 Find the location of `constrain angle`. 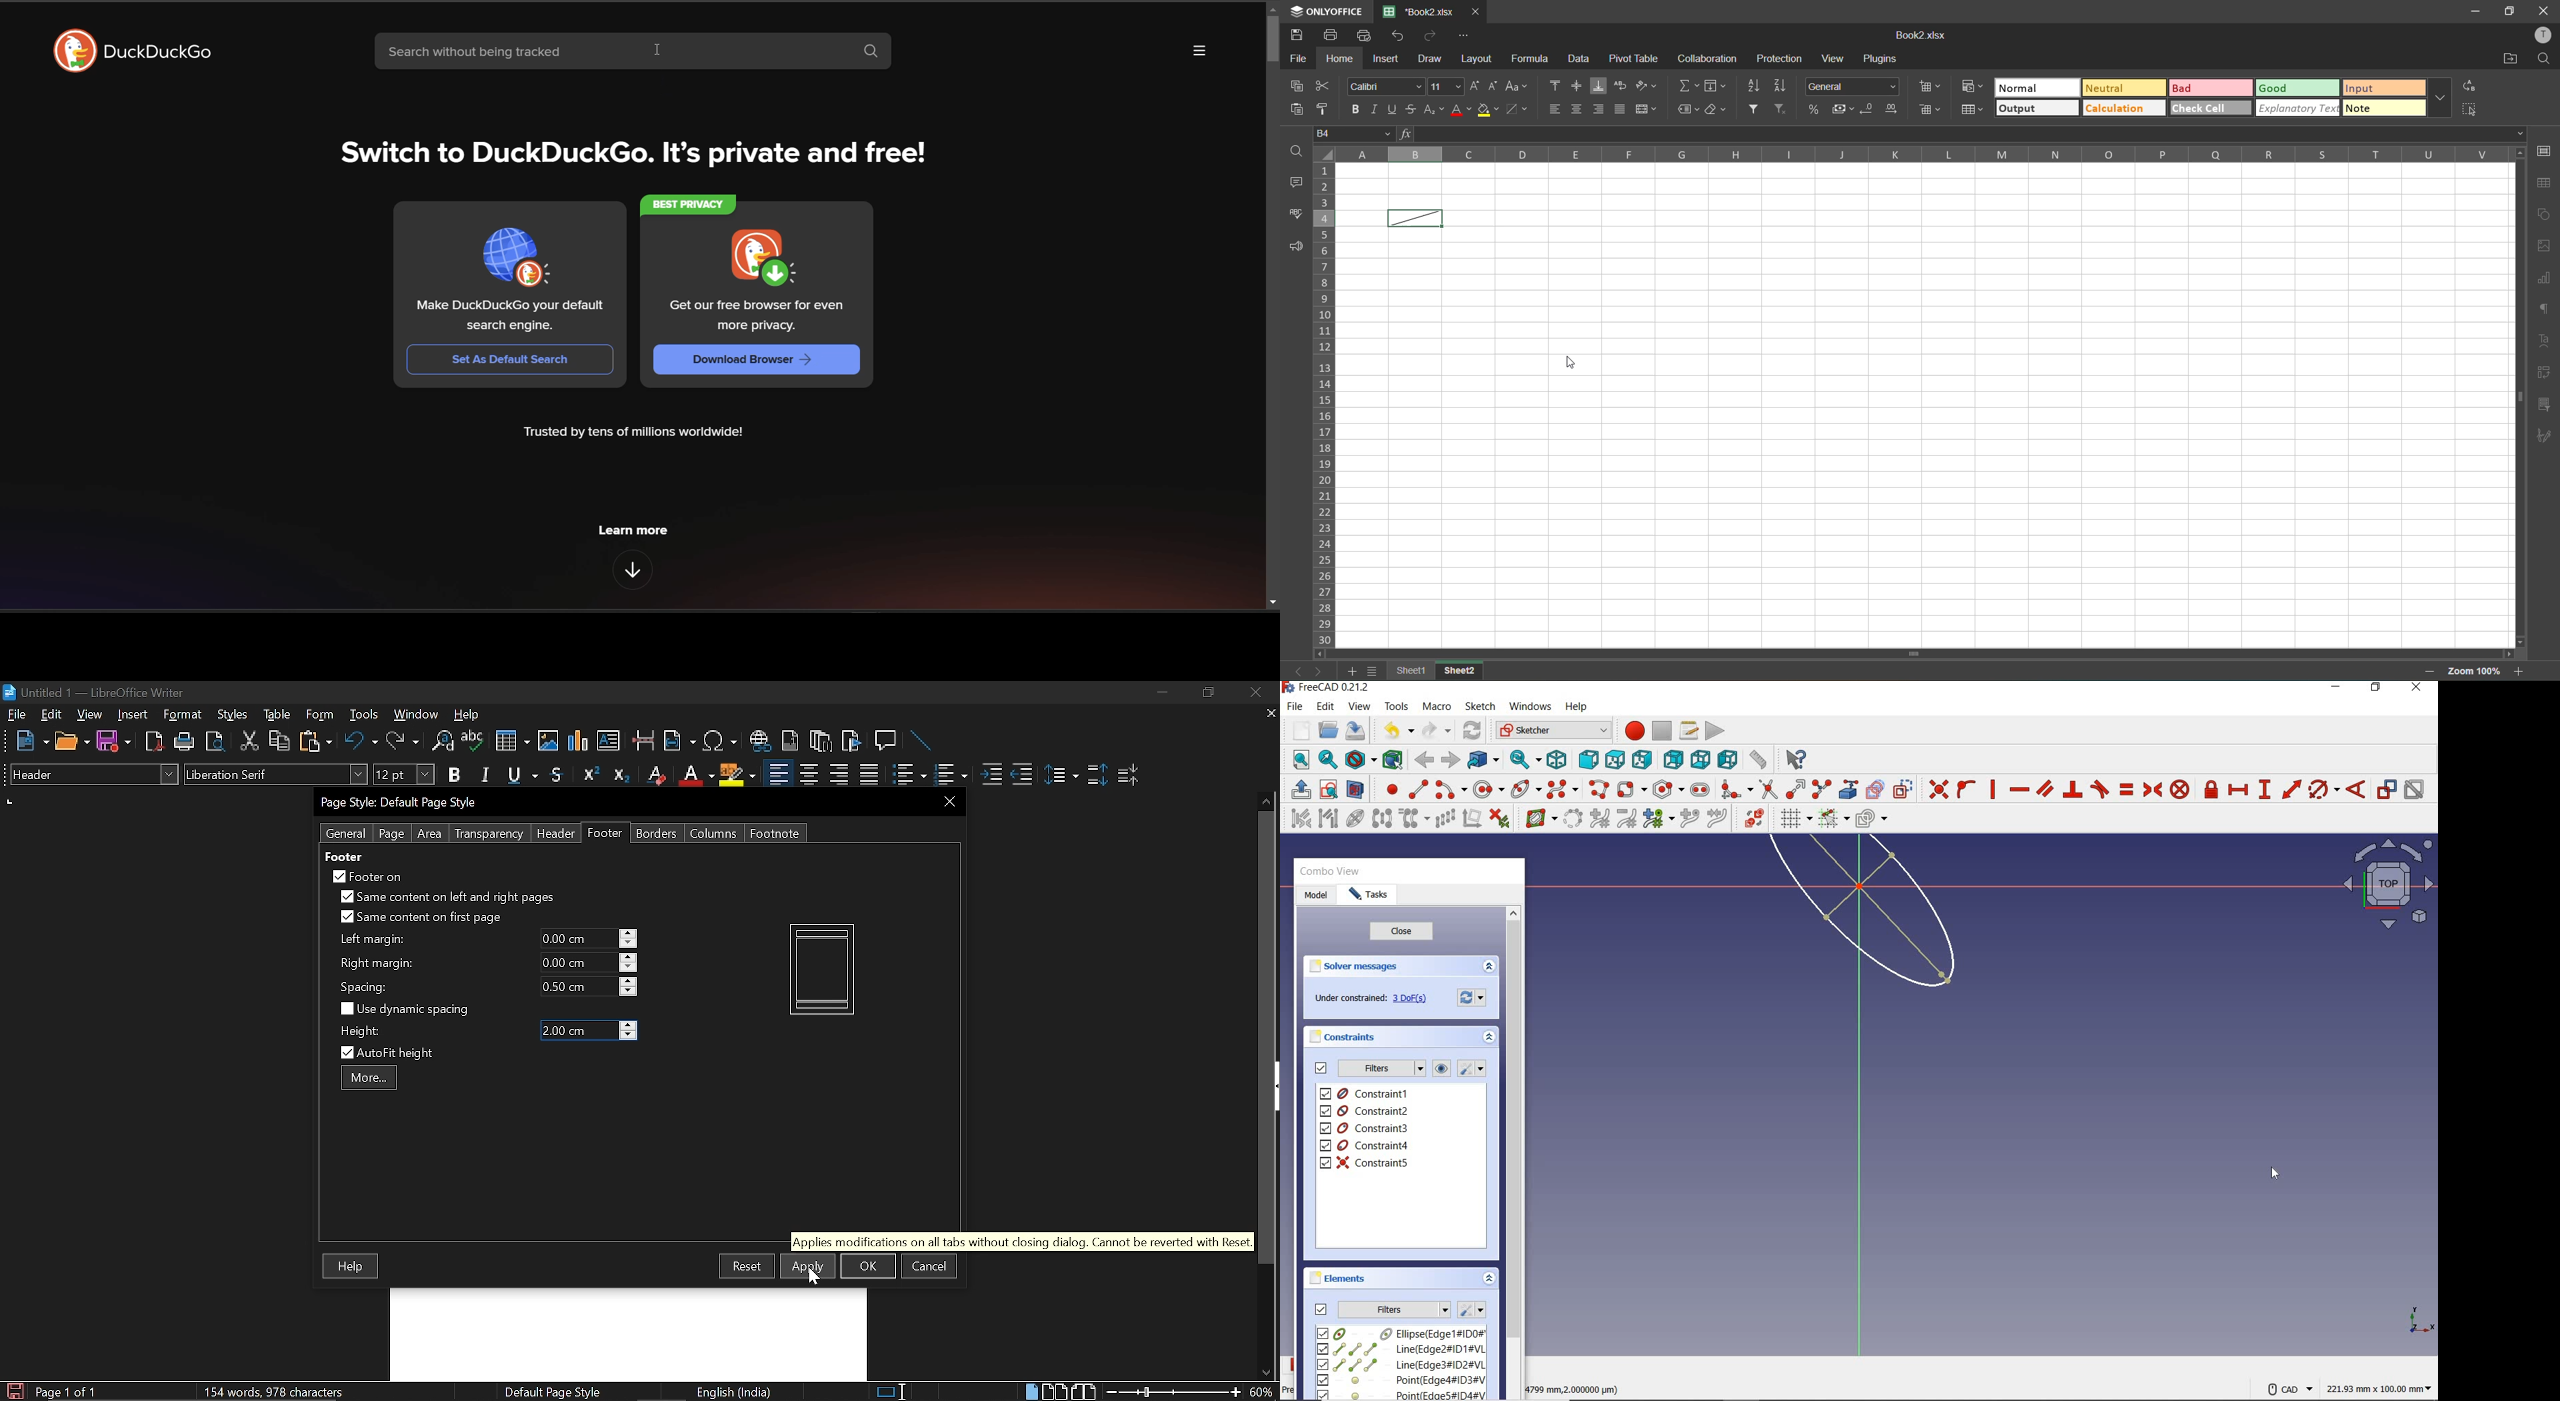

constrain angle is located at coordinates (2357, 789).